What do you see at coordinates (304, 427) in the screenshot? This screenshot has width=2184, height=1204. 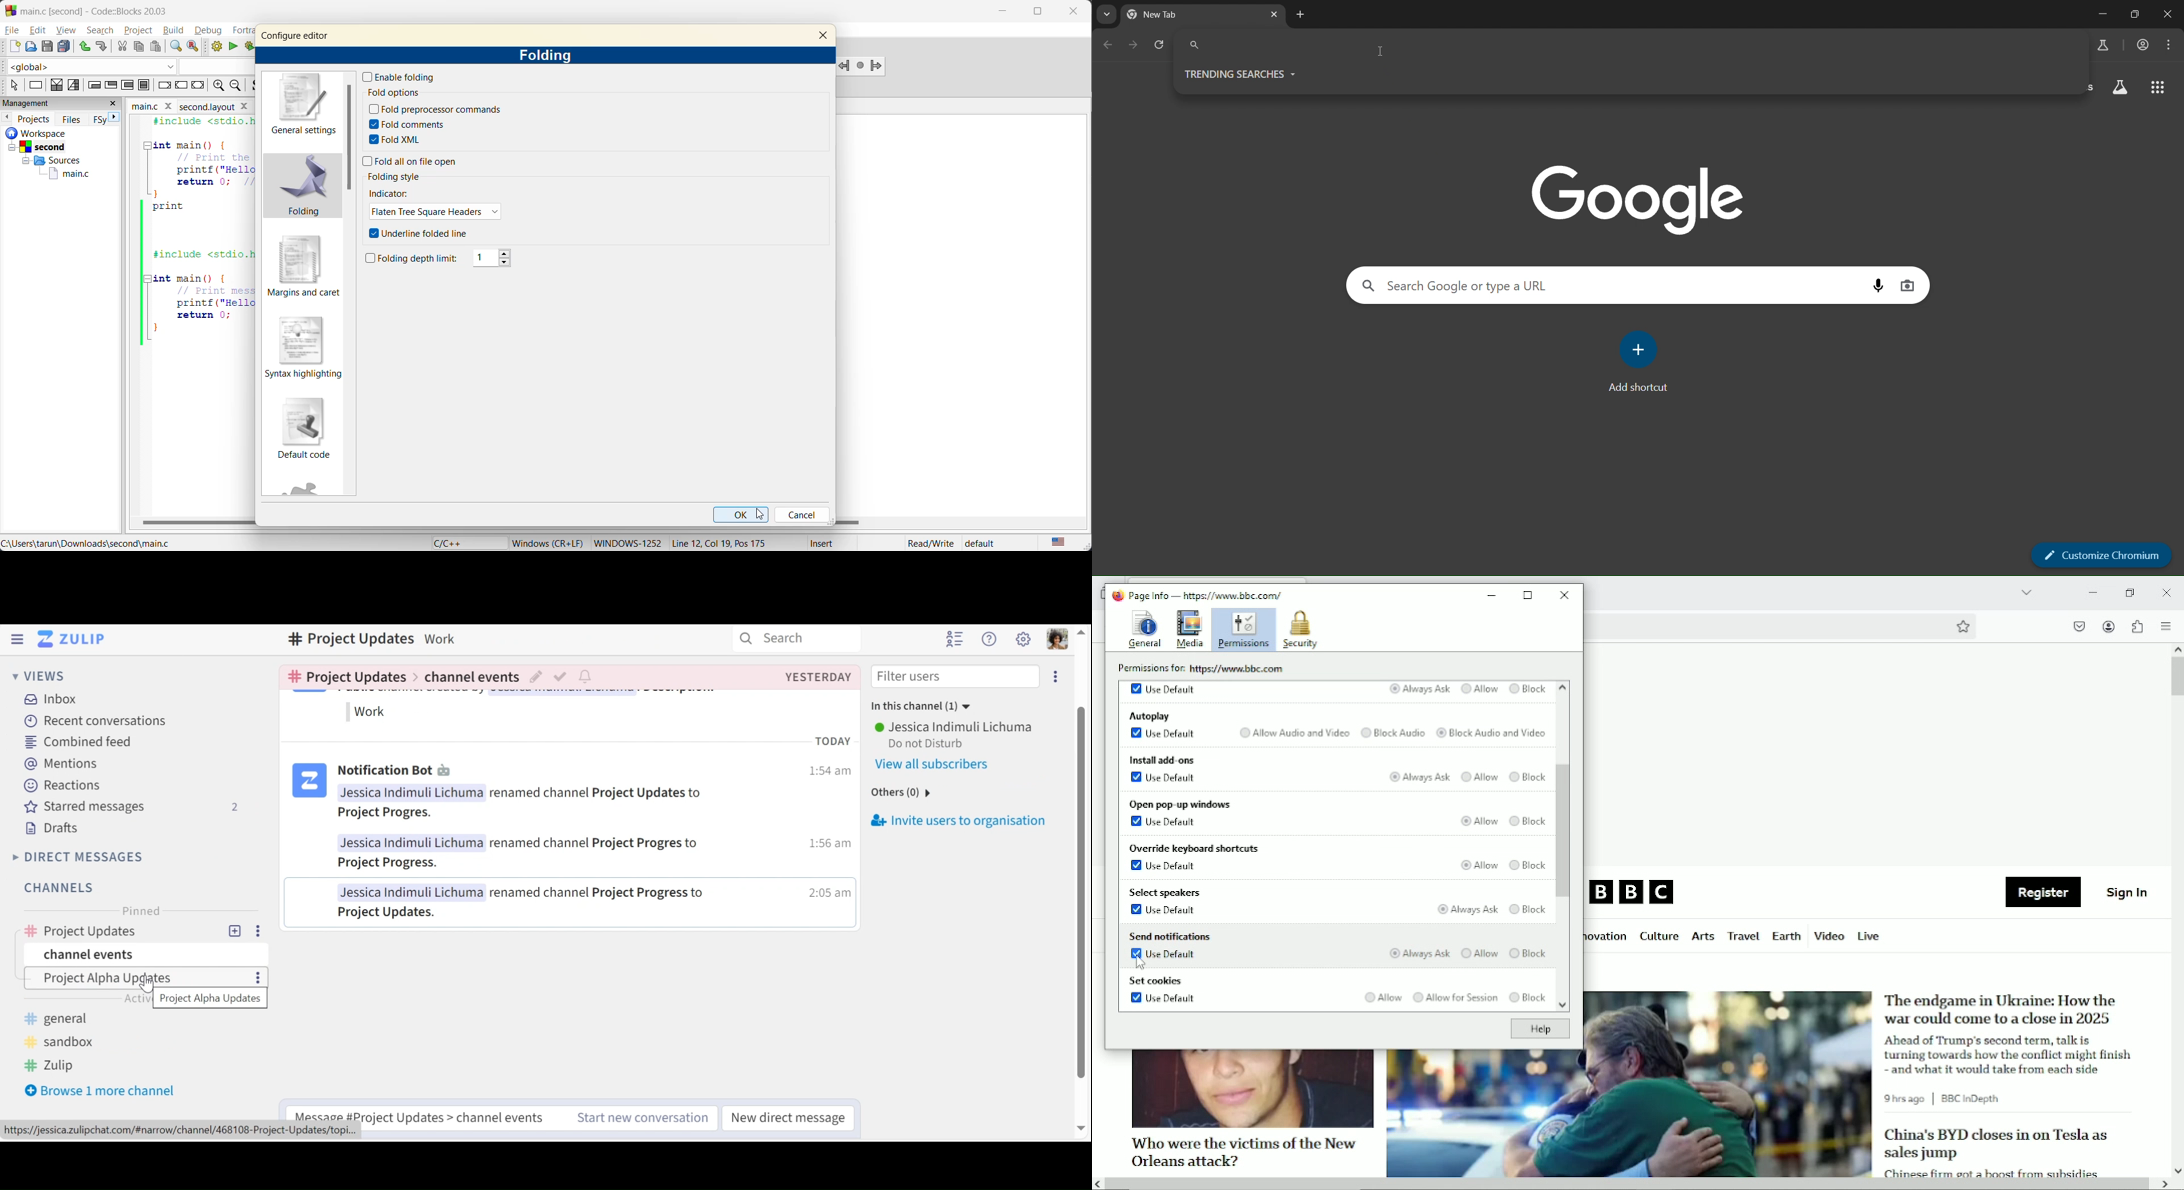 I see `default code` at bounding box center [304, 427].